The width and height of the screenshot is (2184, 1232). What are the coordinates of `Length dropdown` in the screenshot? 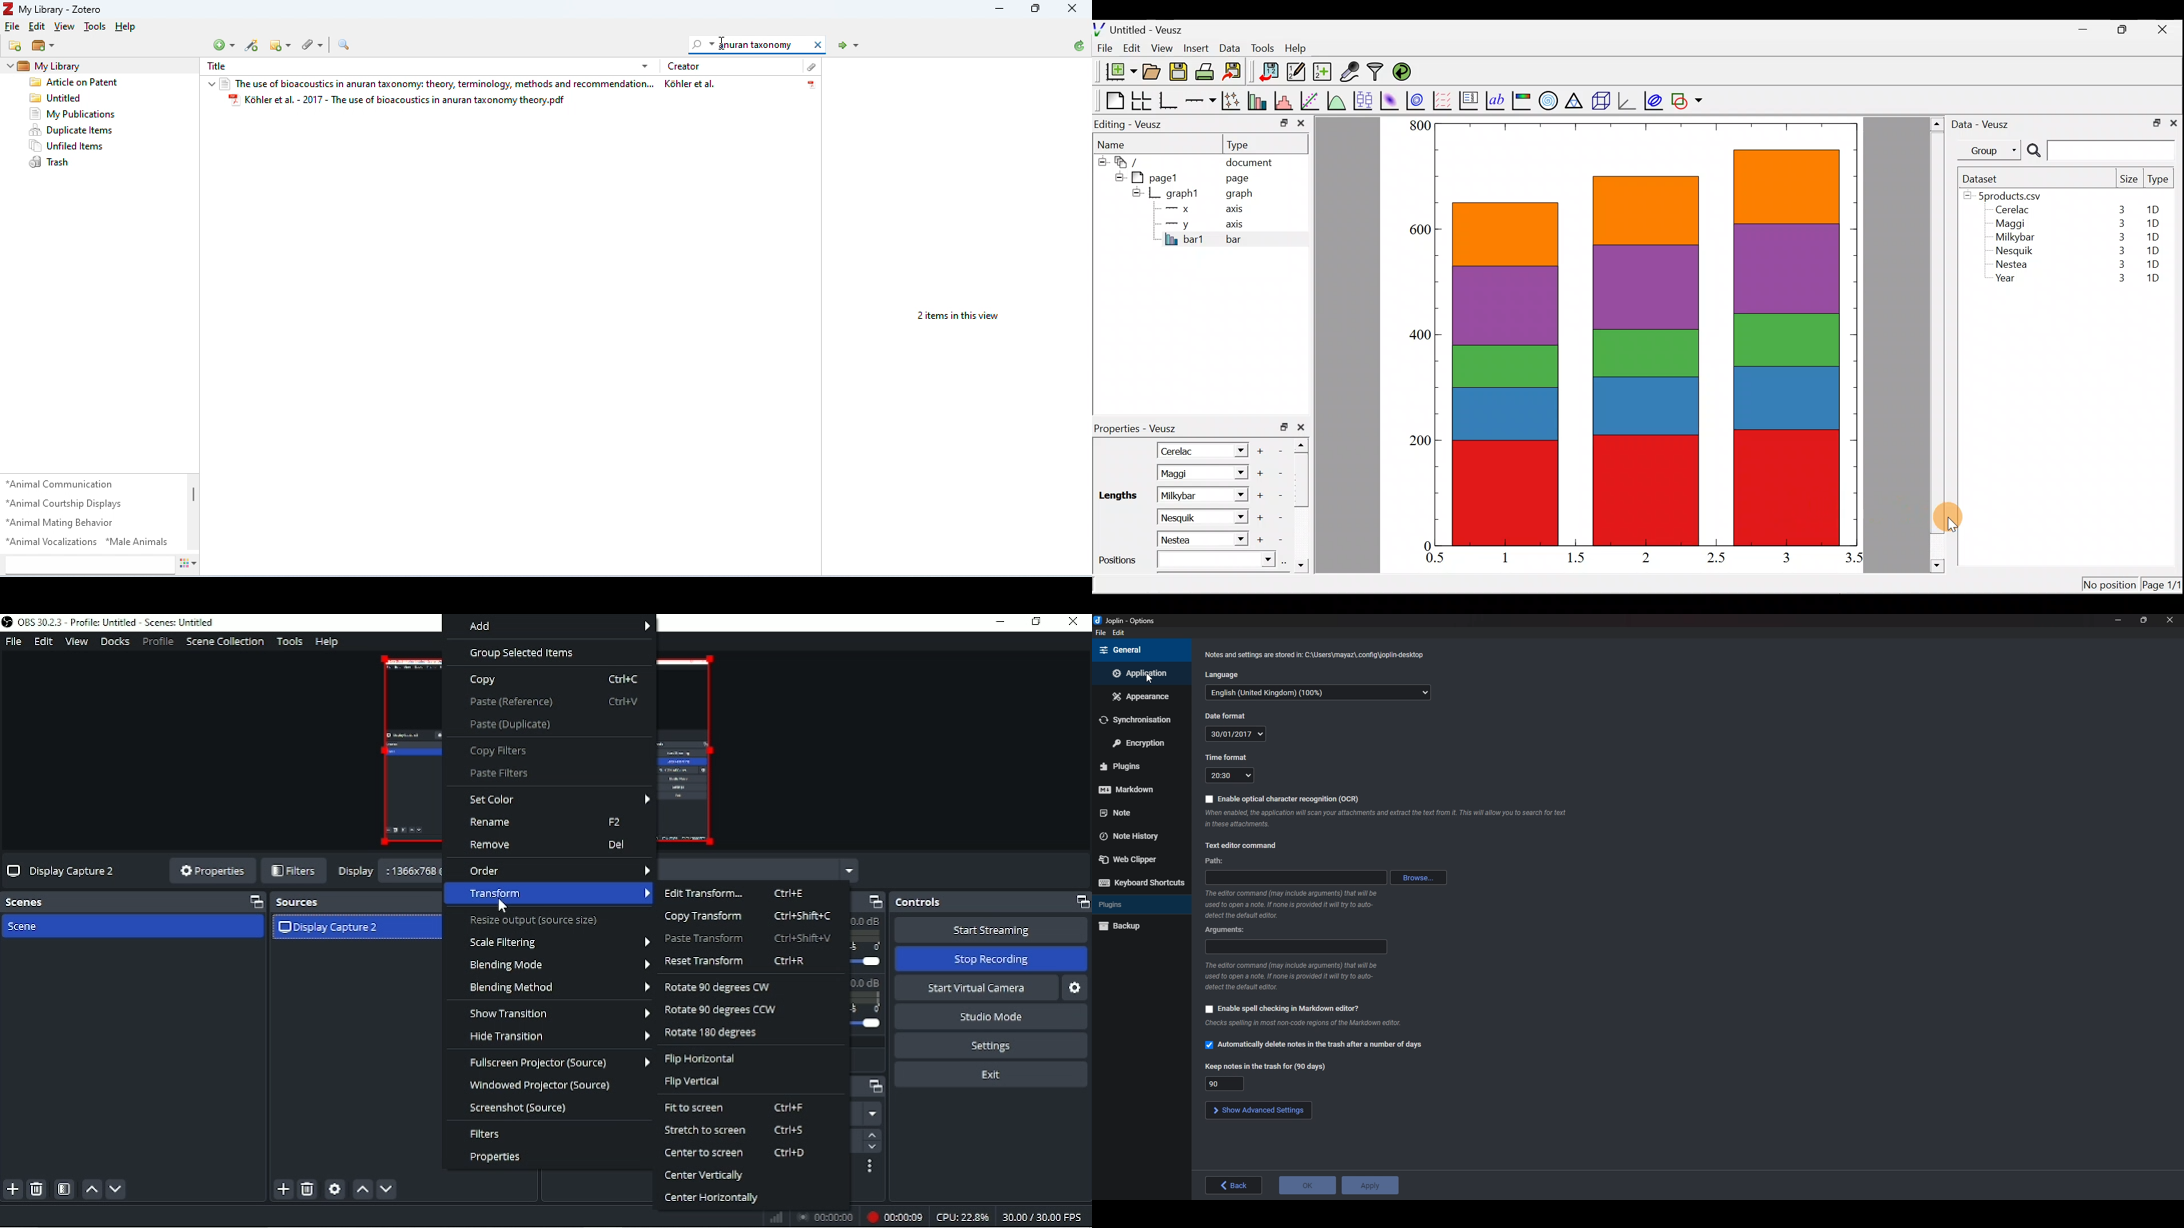 It's located at (1234, 516).